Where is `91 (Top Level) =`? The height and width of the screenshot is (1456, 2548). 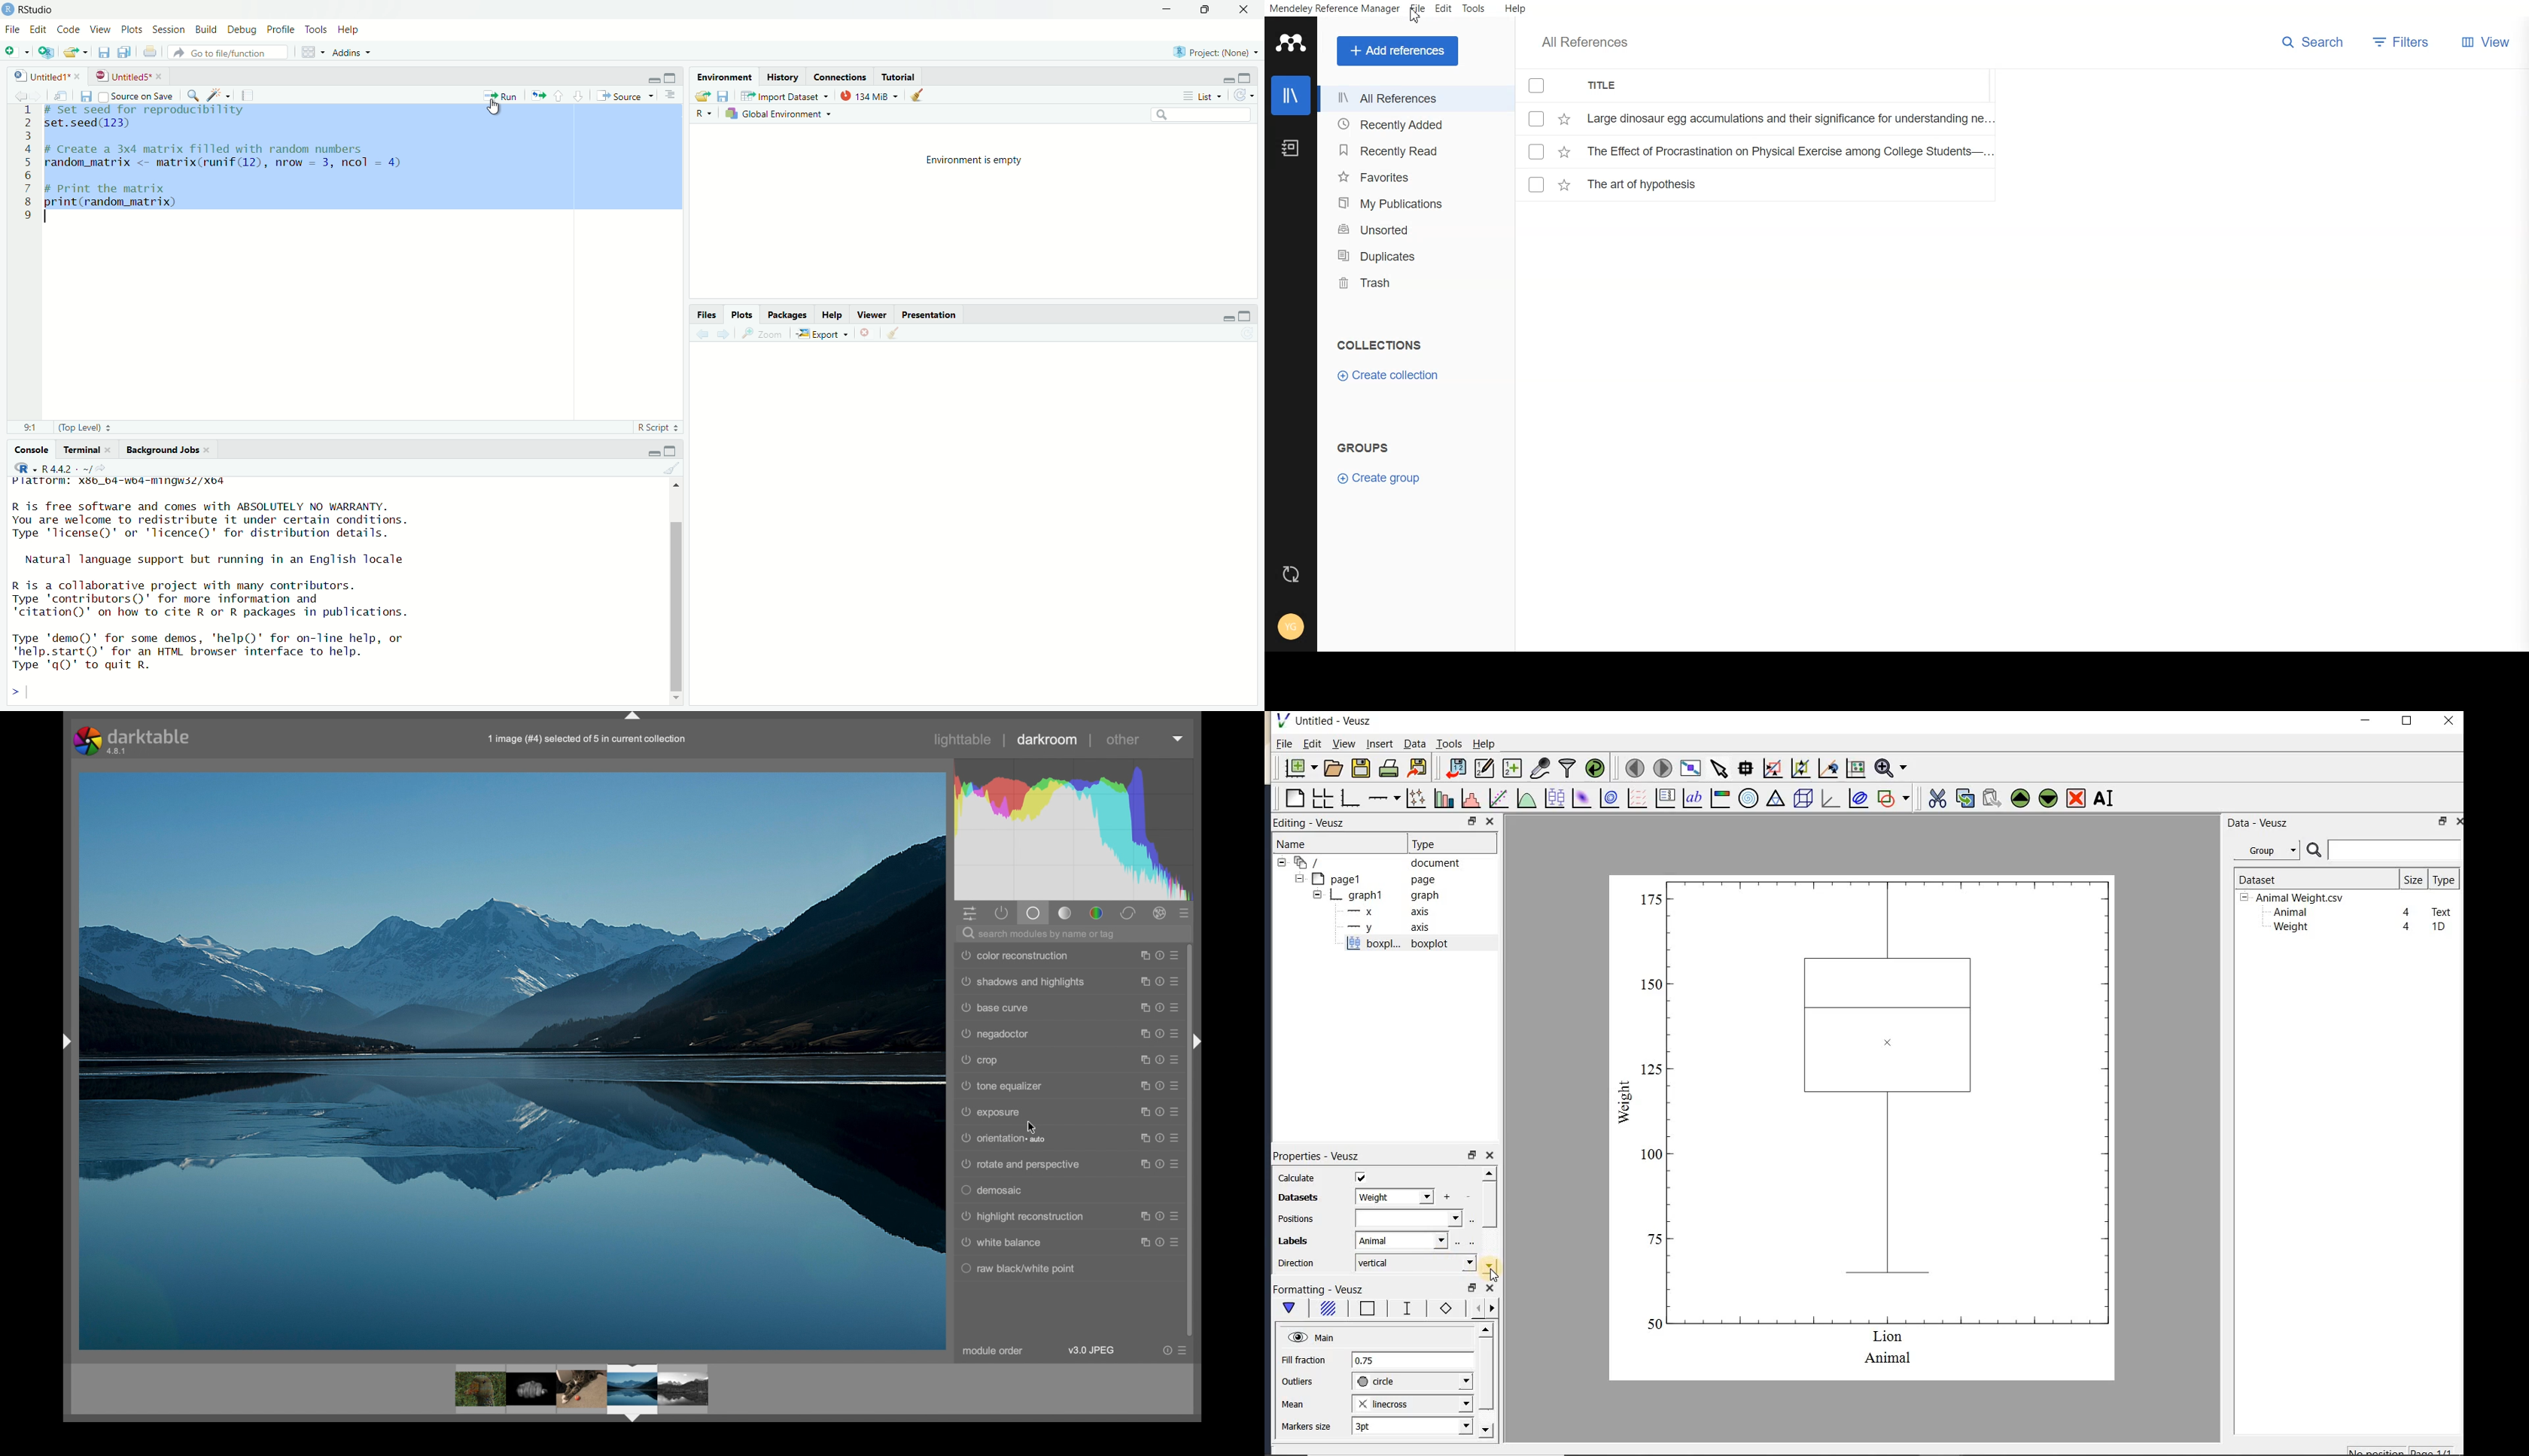 91 (Top Level) = is located at coordinates (68, 426).